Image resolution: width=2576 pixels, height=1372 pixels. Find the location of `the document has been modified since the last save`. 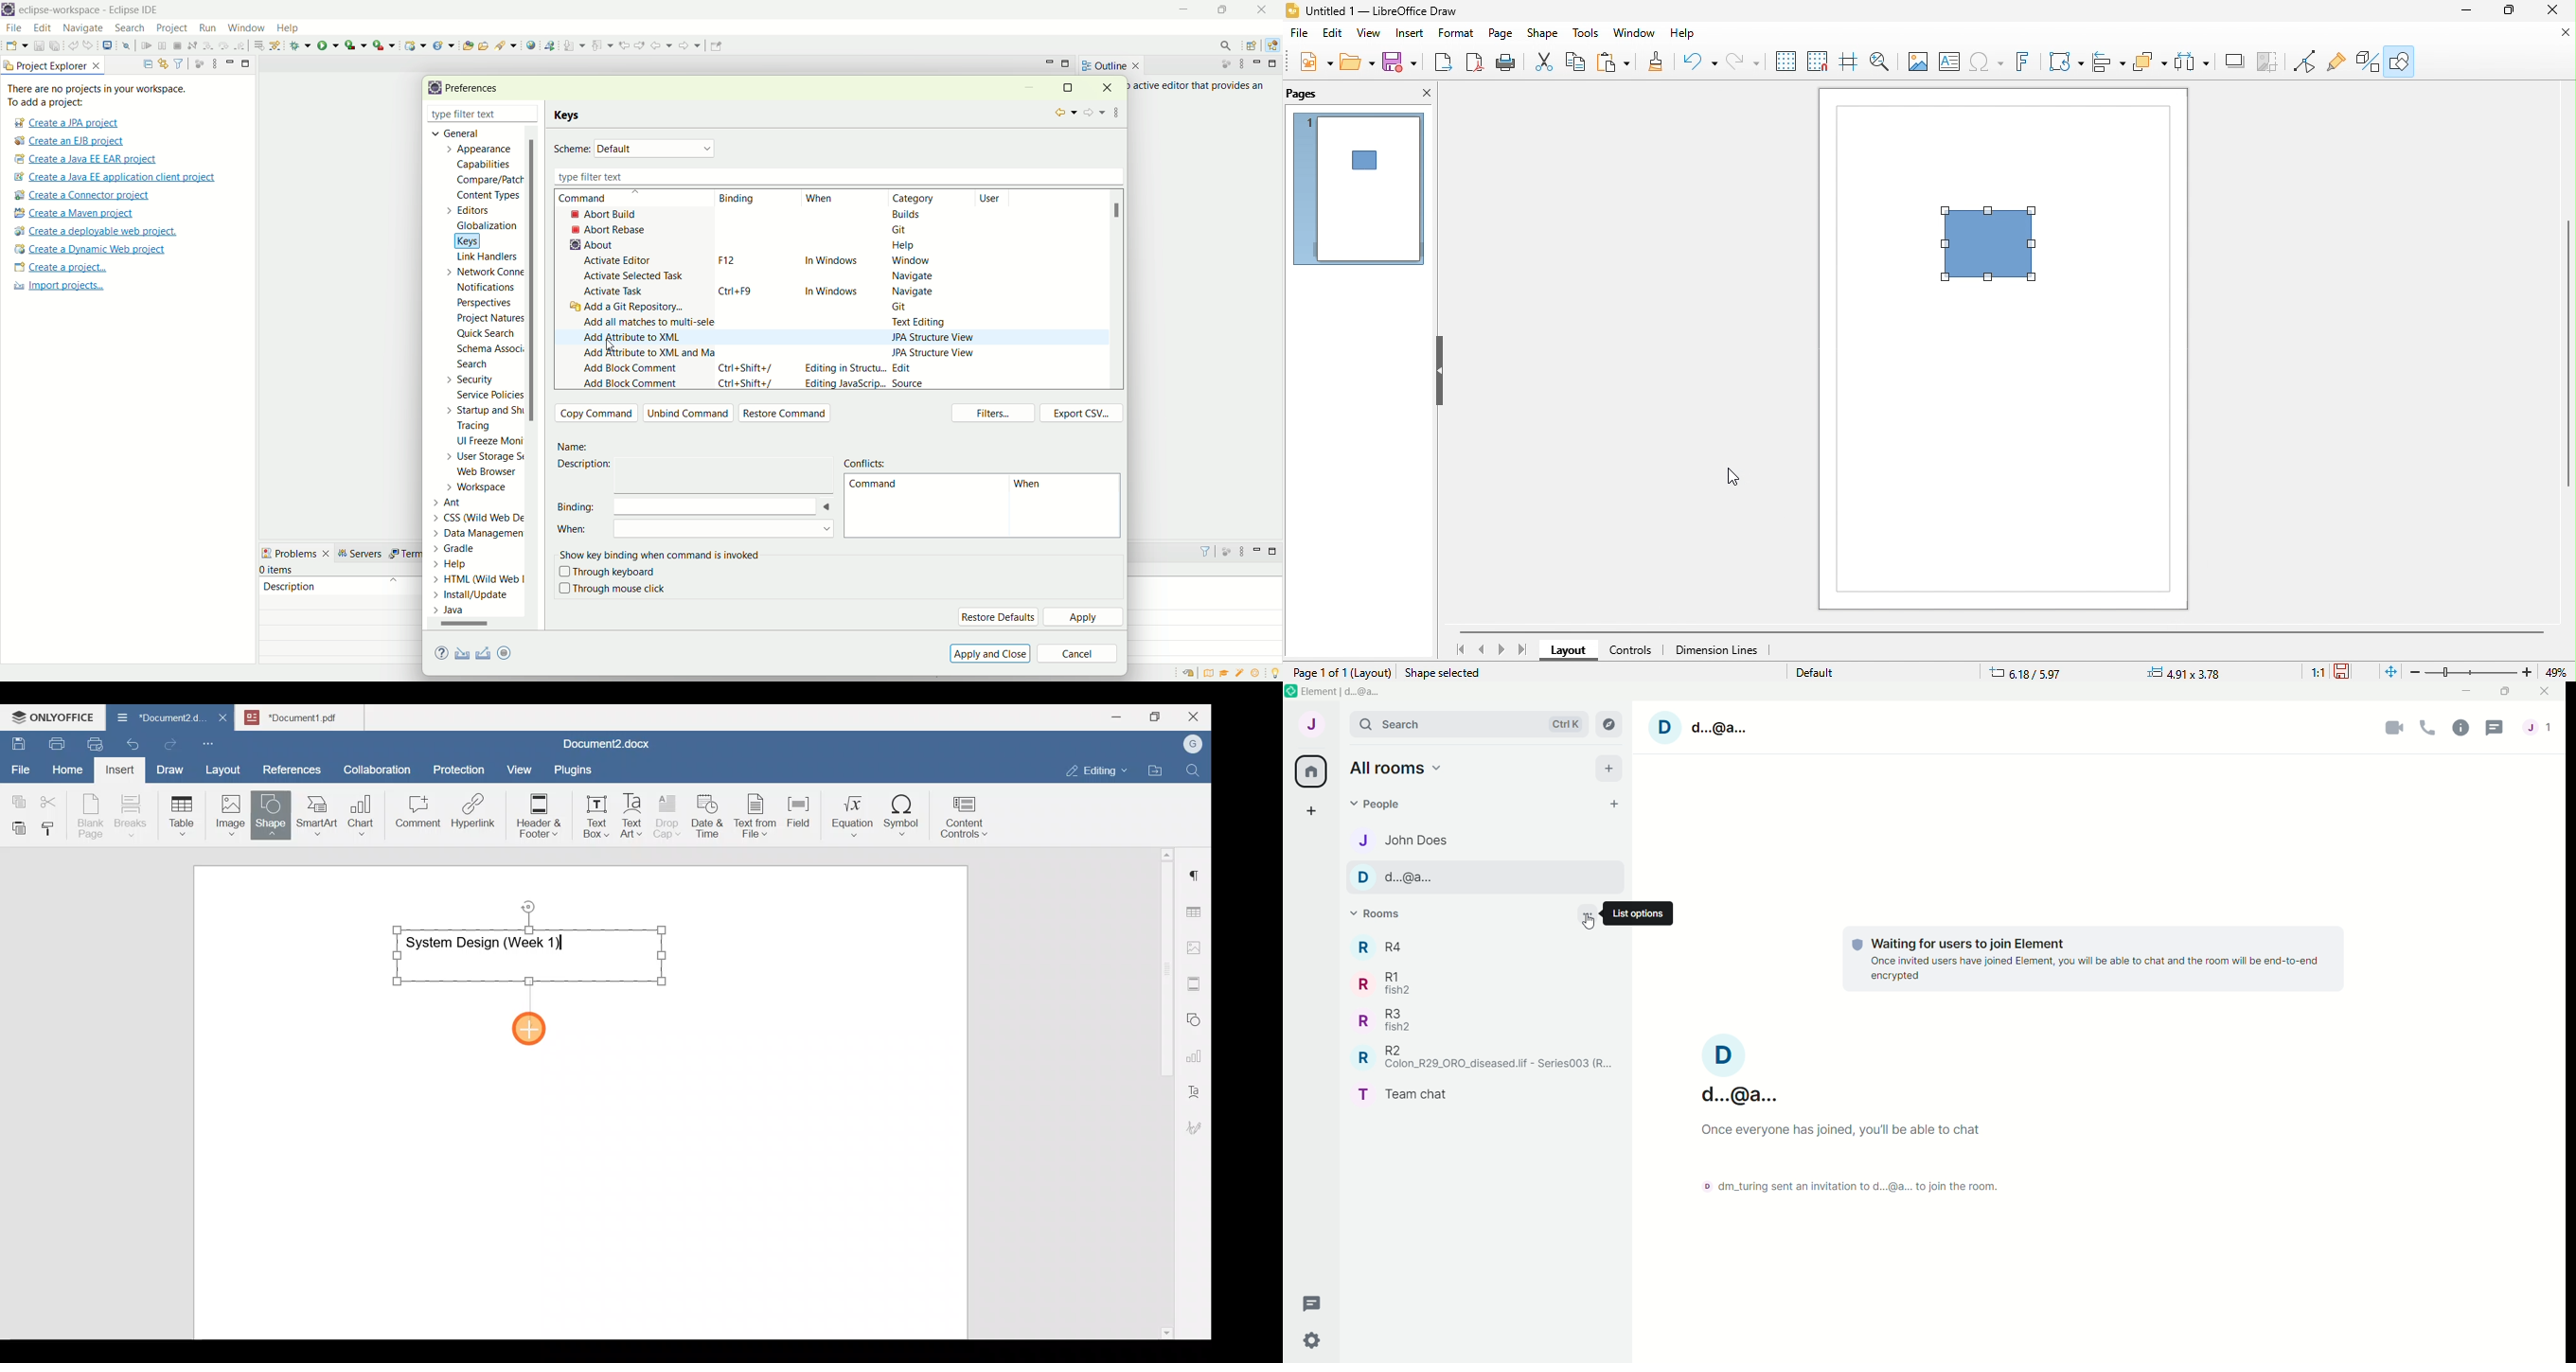

the document has been modified since the last save is located at coordinates (2349, 671).